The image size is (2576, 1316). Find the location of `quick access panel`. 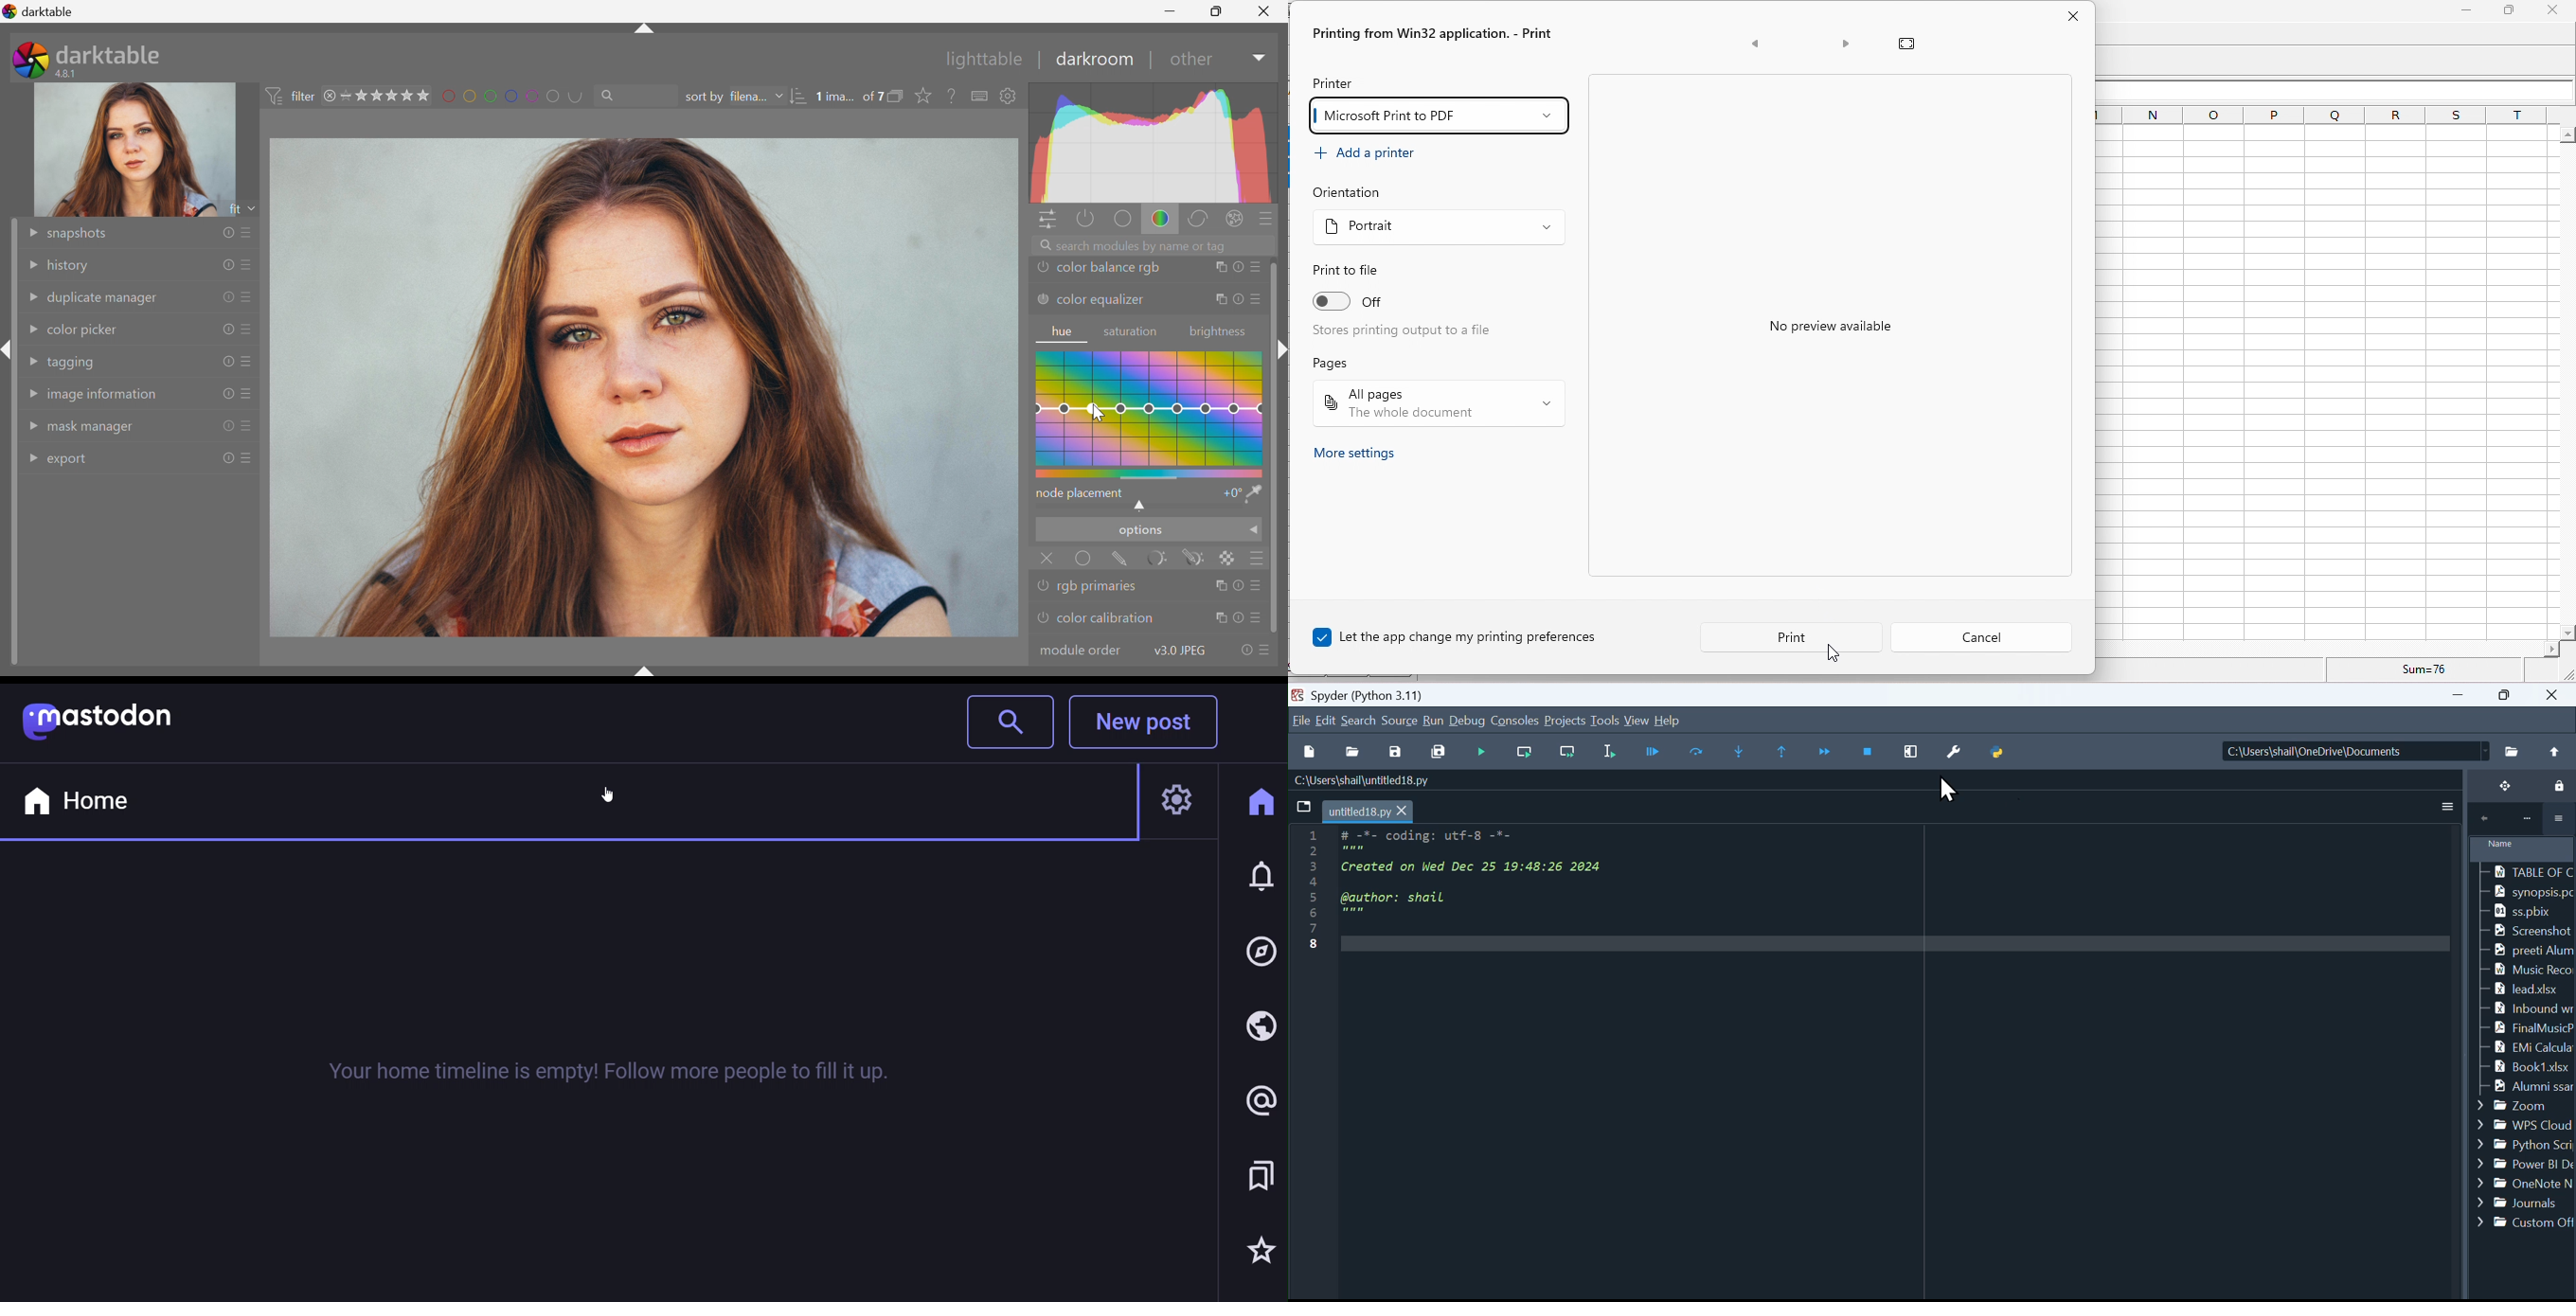

quick access panel is located at coordinates (1044, 220).